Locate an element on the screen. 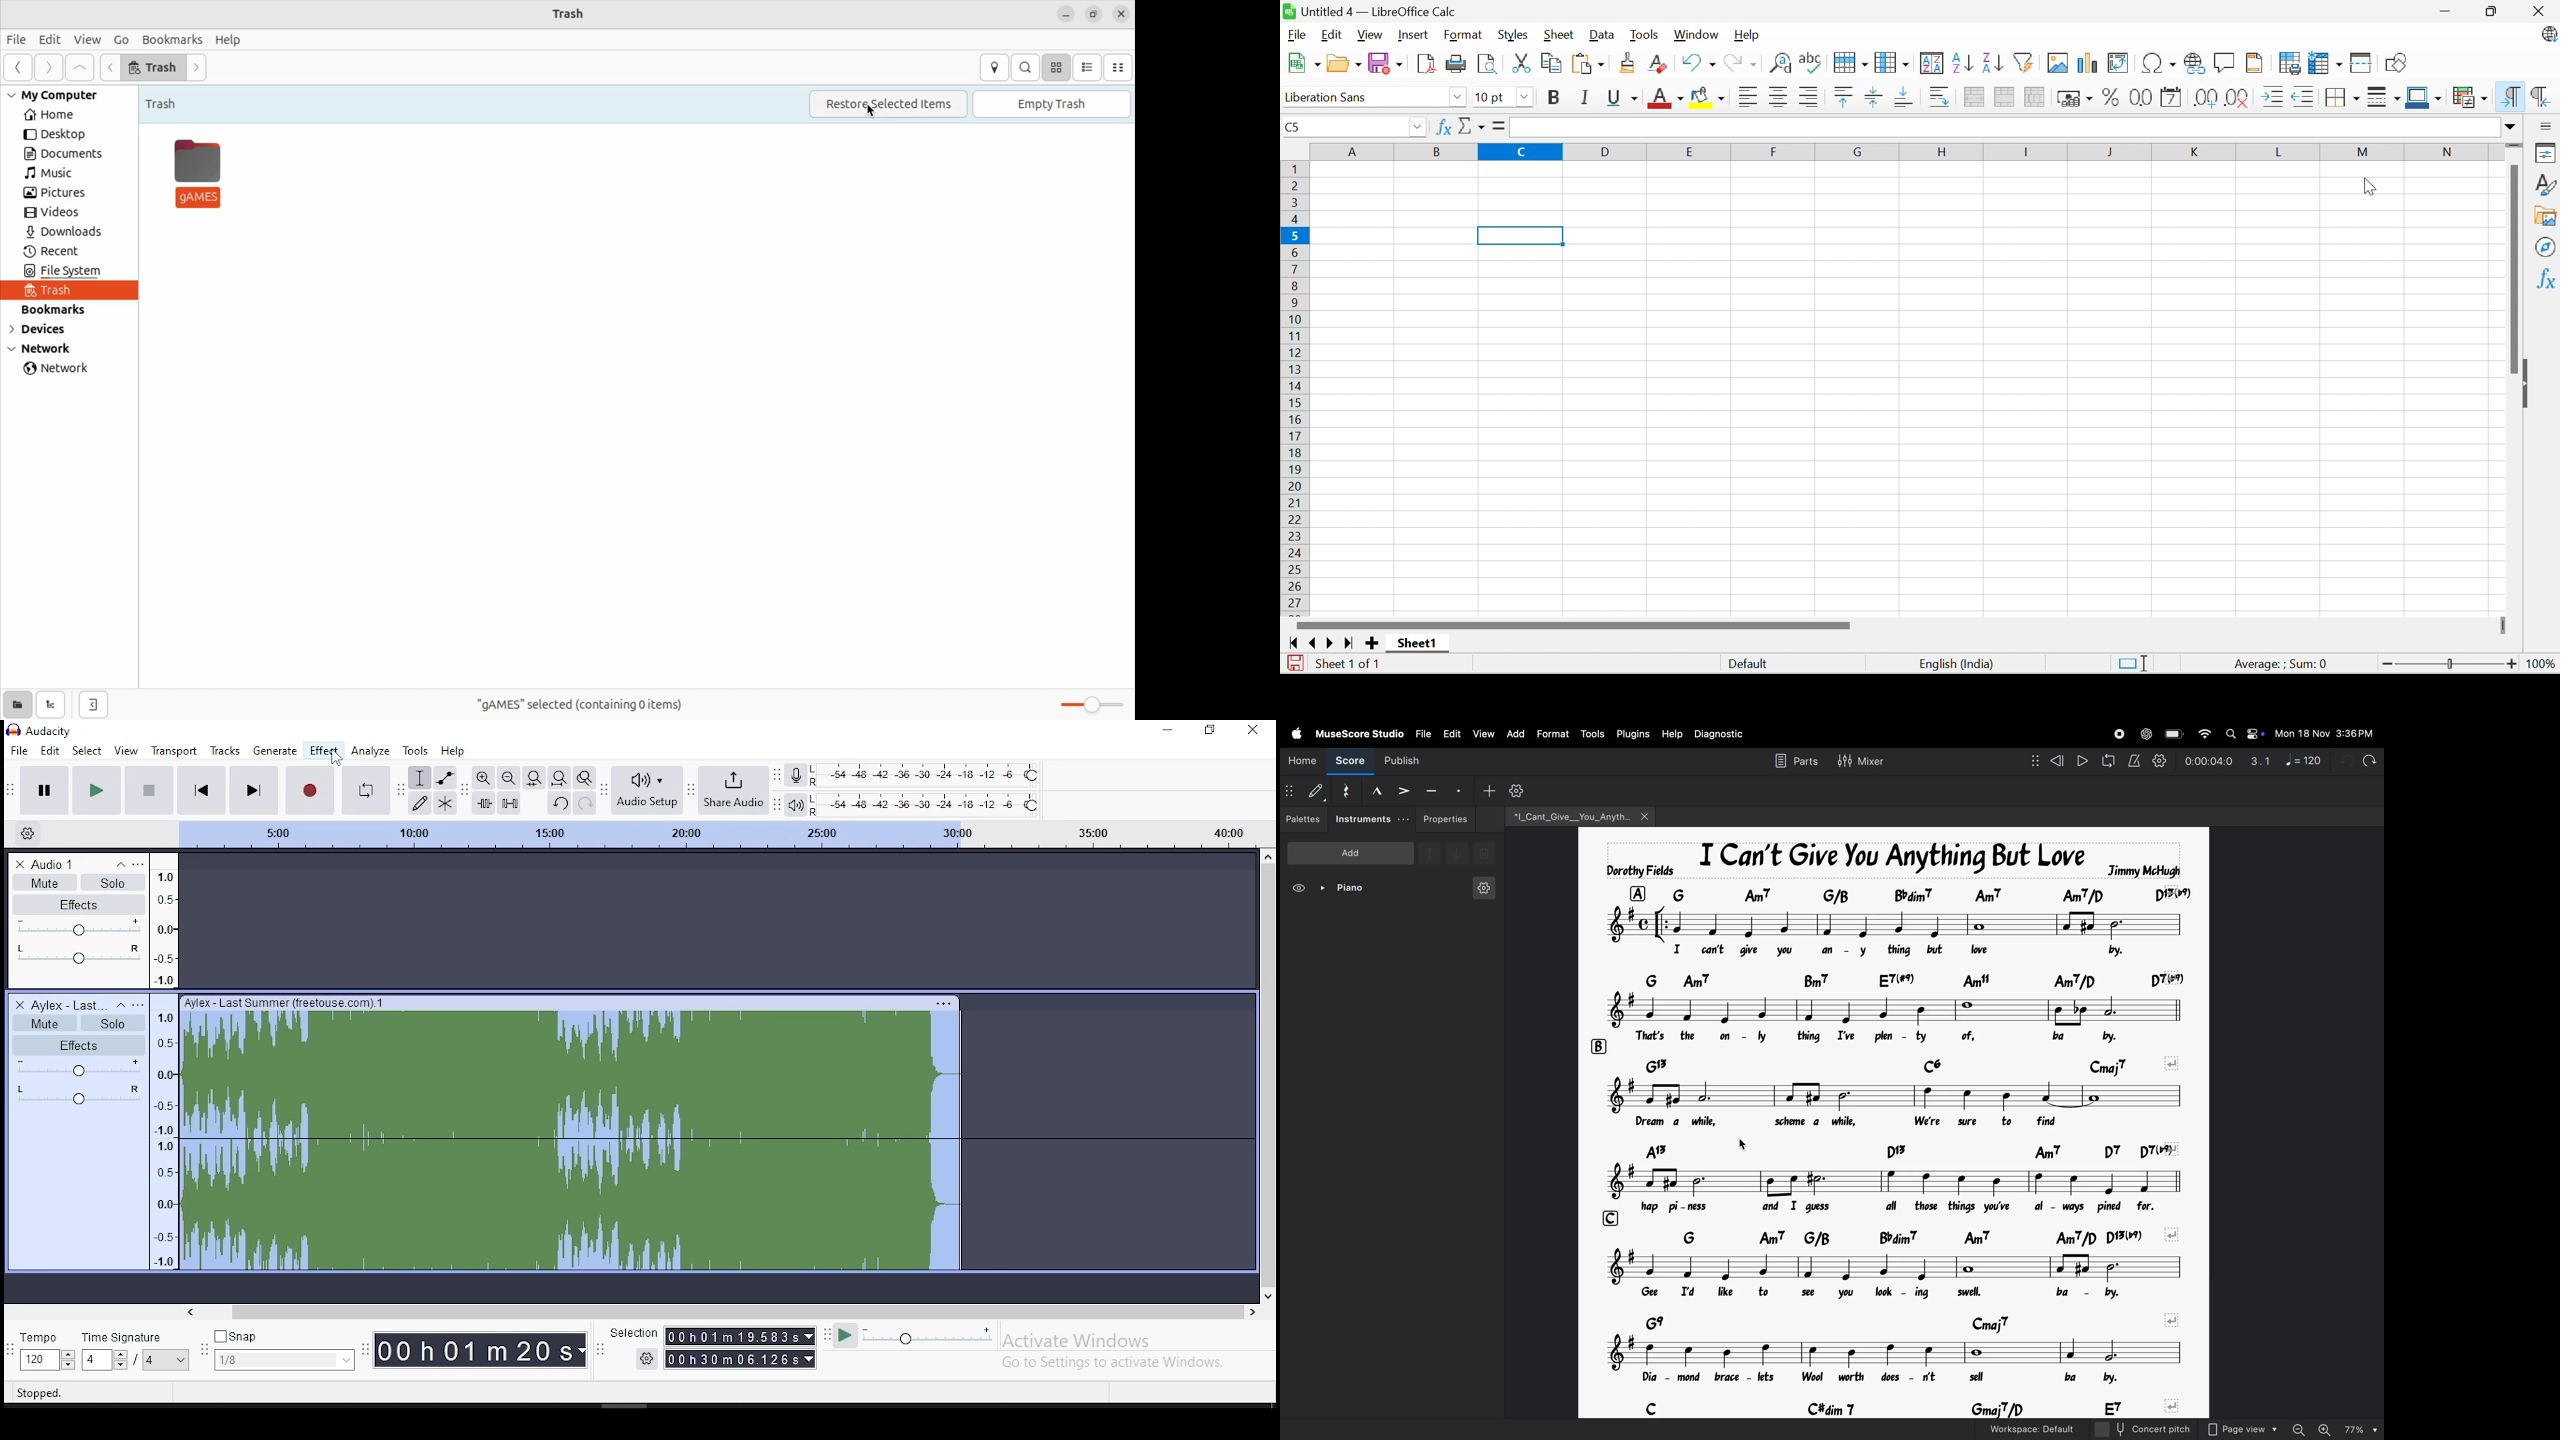 This screenshot has height=1456, width=2576. English (India) is located at coordinates (1957, 665).